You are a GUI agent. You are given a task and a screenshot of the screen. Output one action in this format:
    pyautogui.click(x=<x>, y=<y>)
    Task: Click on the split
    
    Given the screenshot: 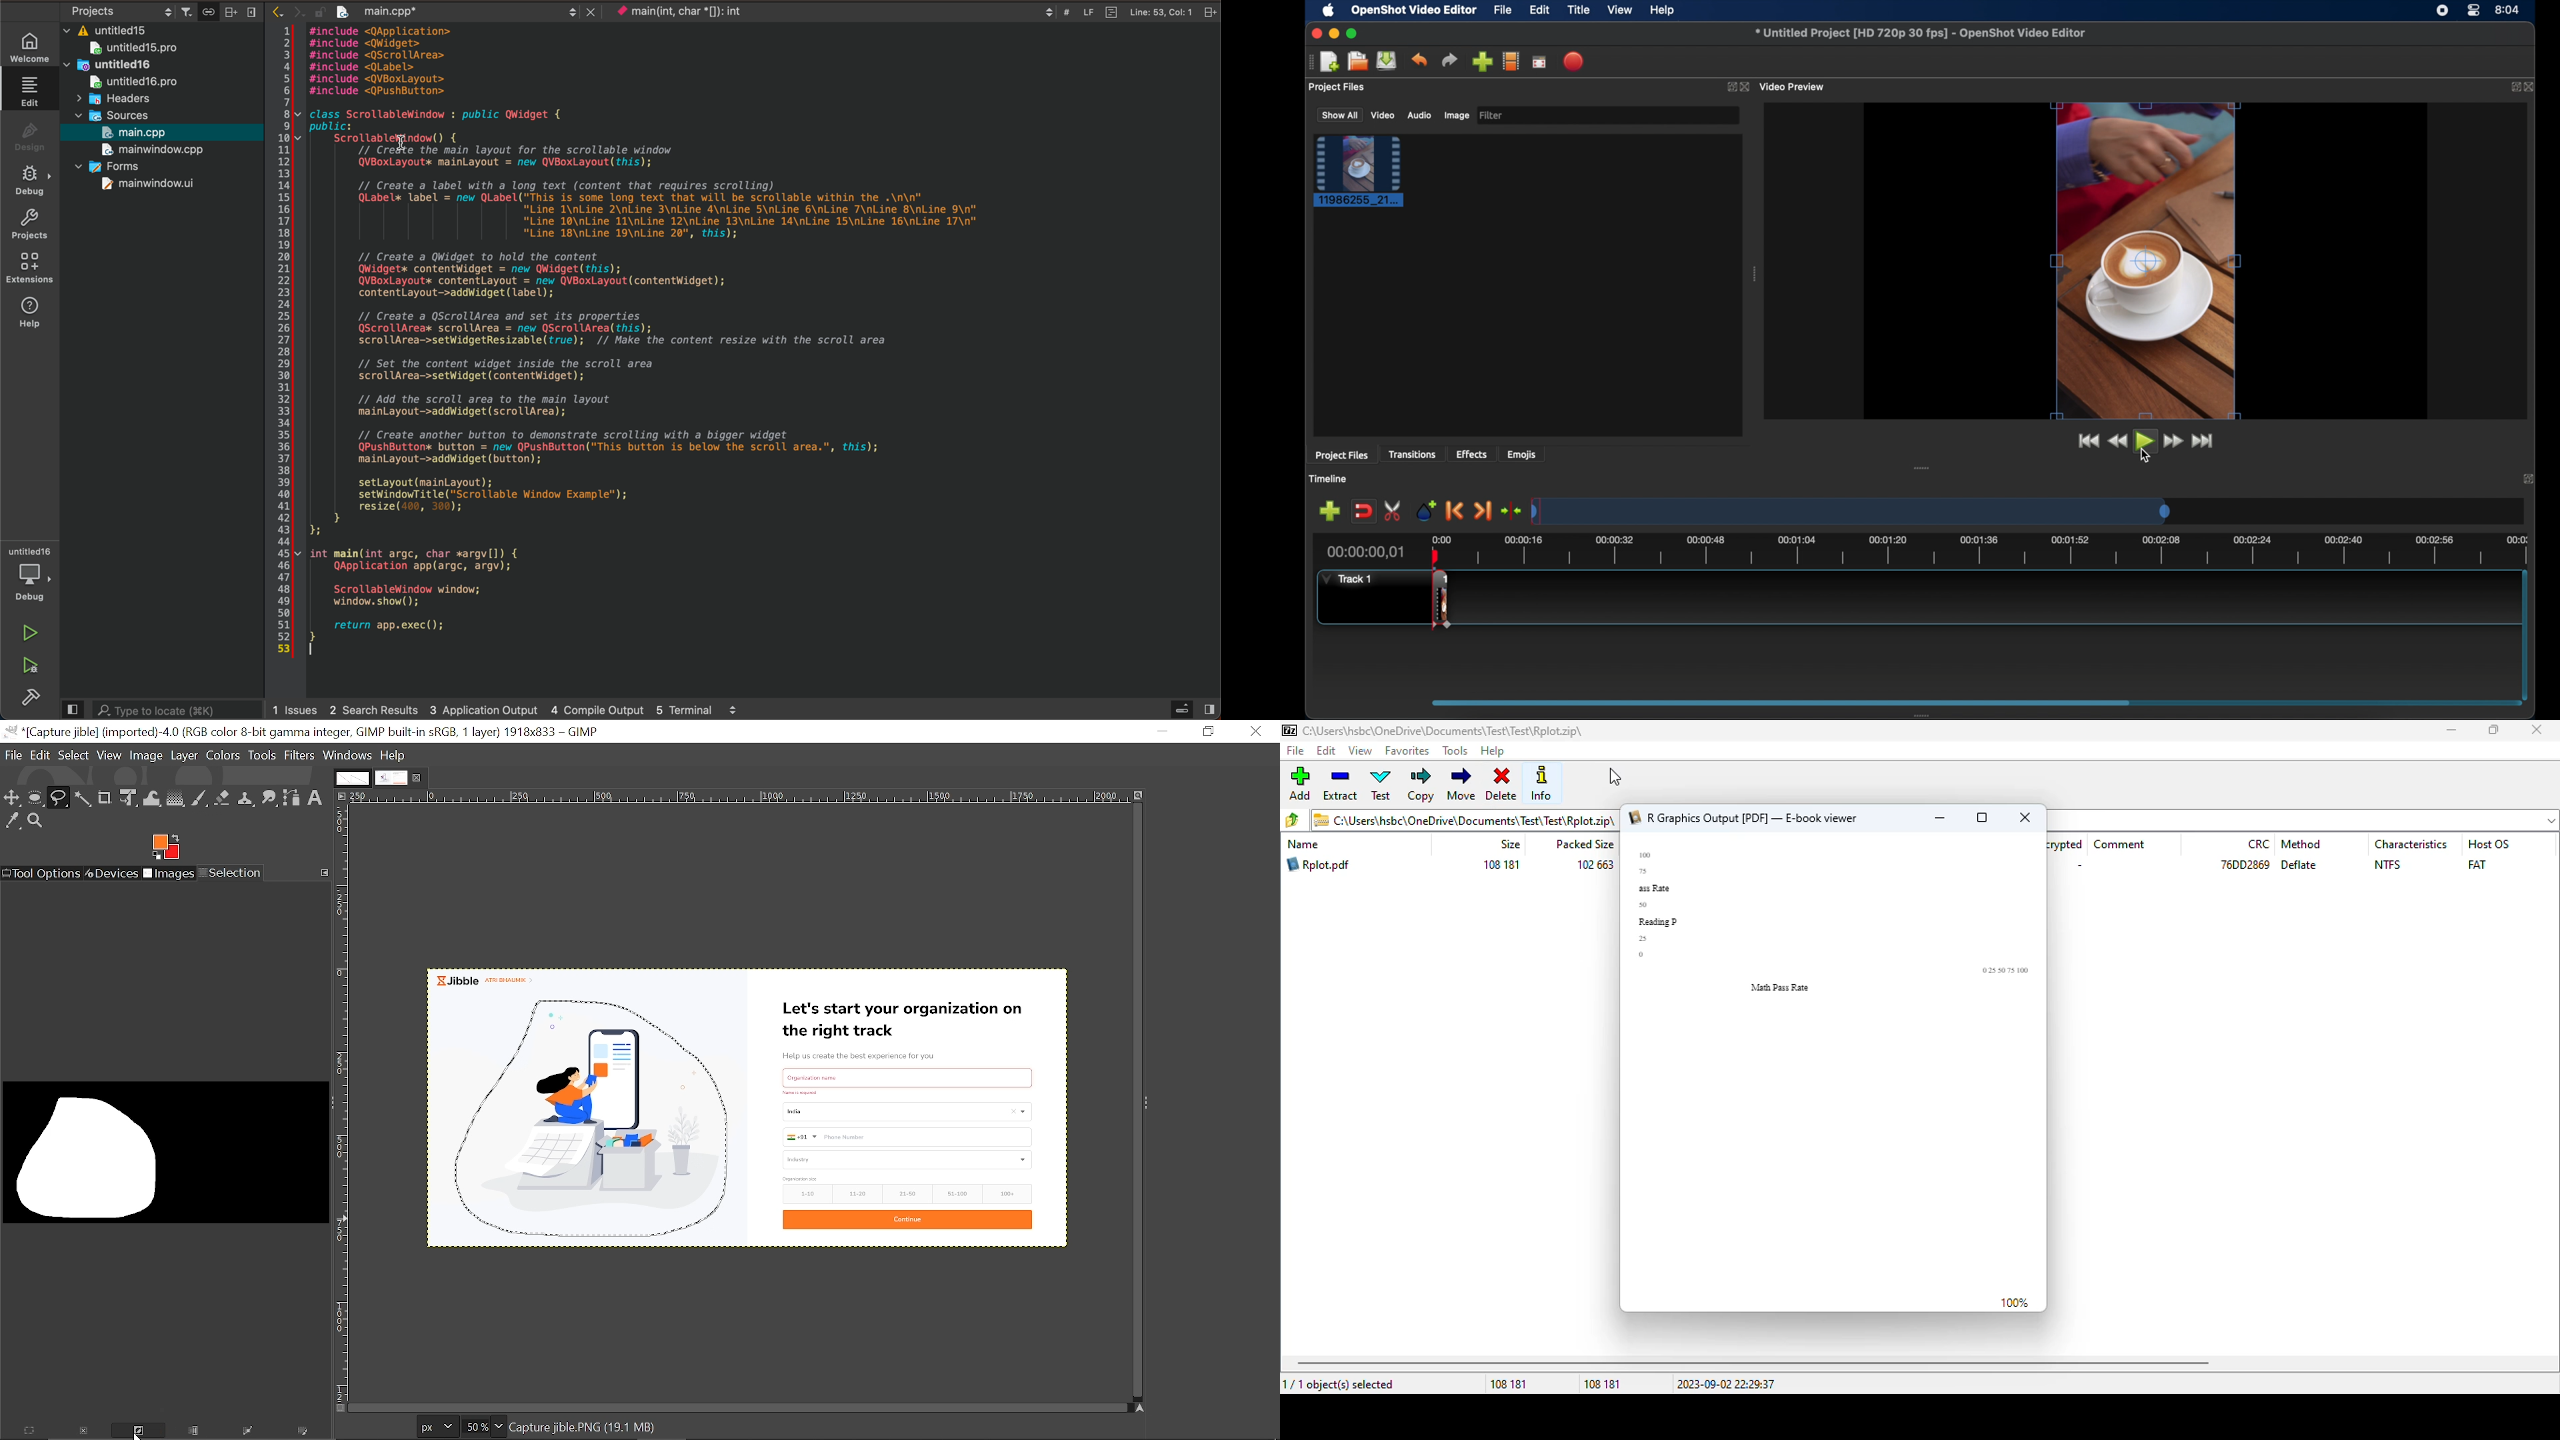 What is the action you would take?
    pyautogui.click(x=230, y=11)
    